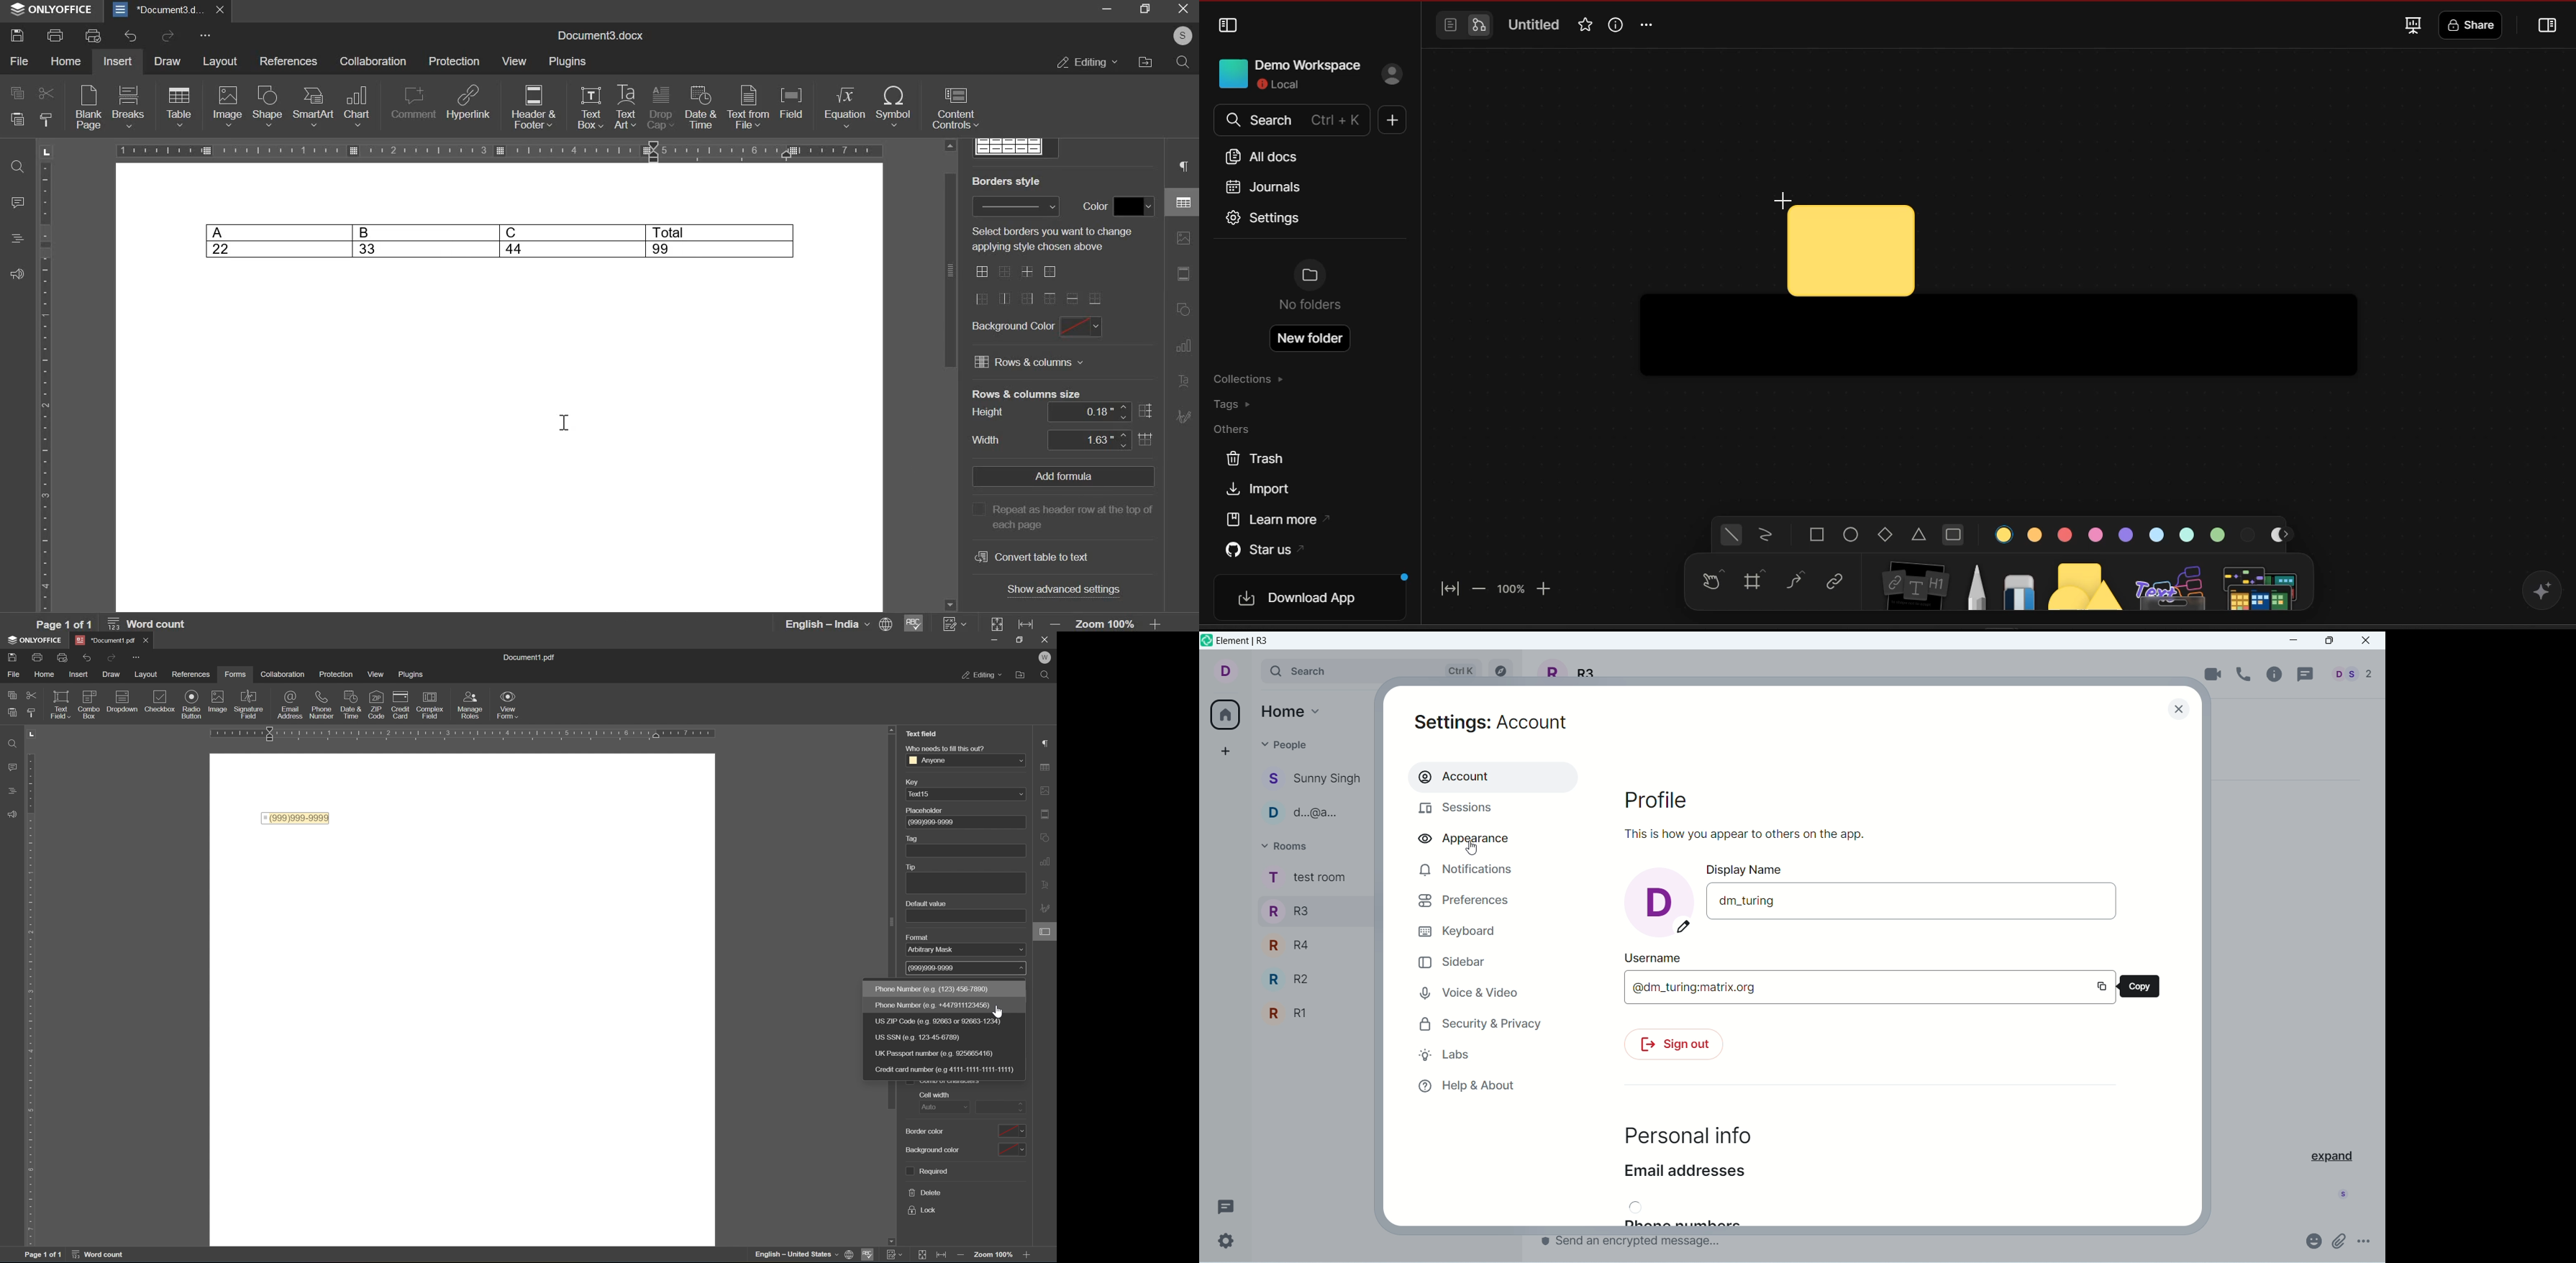 The width and height of the screenshot is (2576, 1288). Describe the element at coordinates (1493, 775) in the screenshot. I see `account` at that location.